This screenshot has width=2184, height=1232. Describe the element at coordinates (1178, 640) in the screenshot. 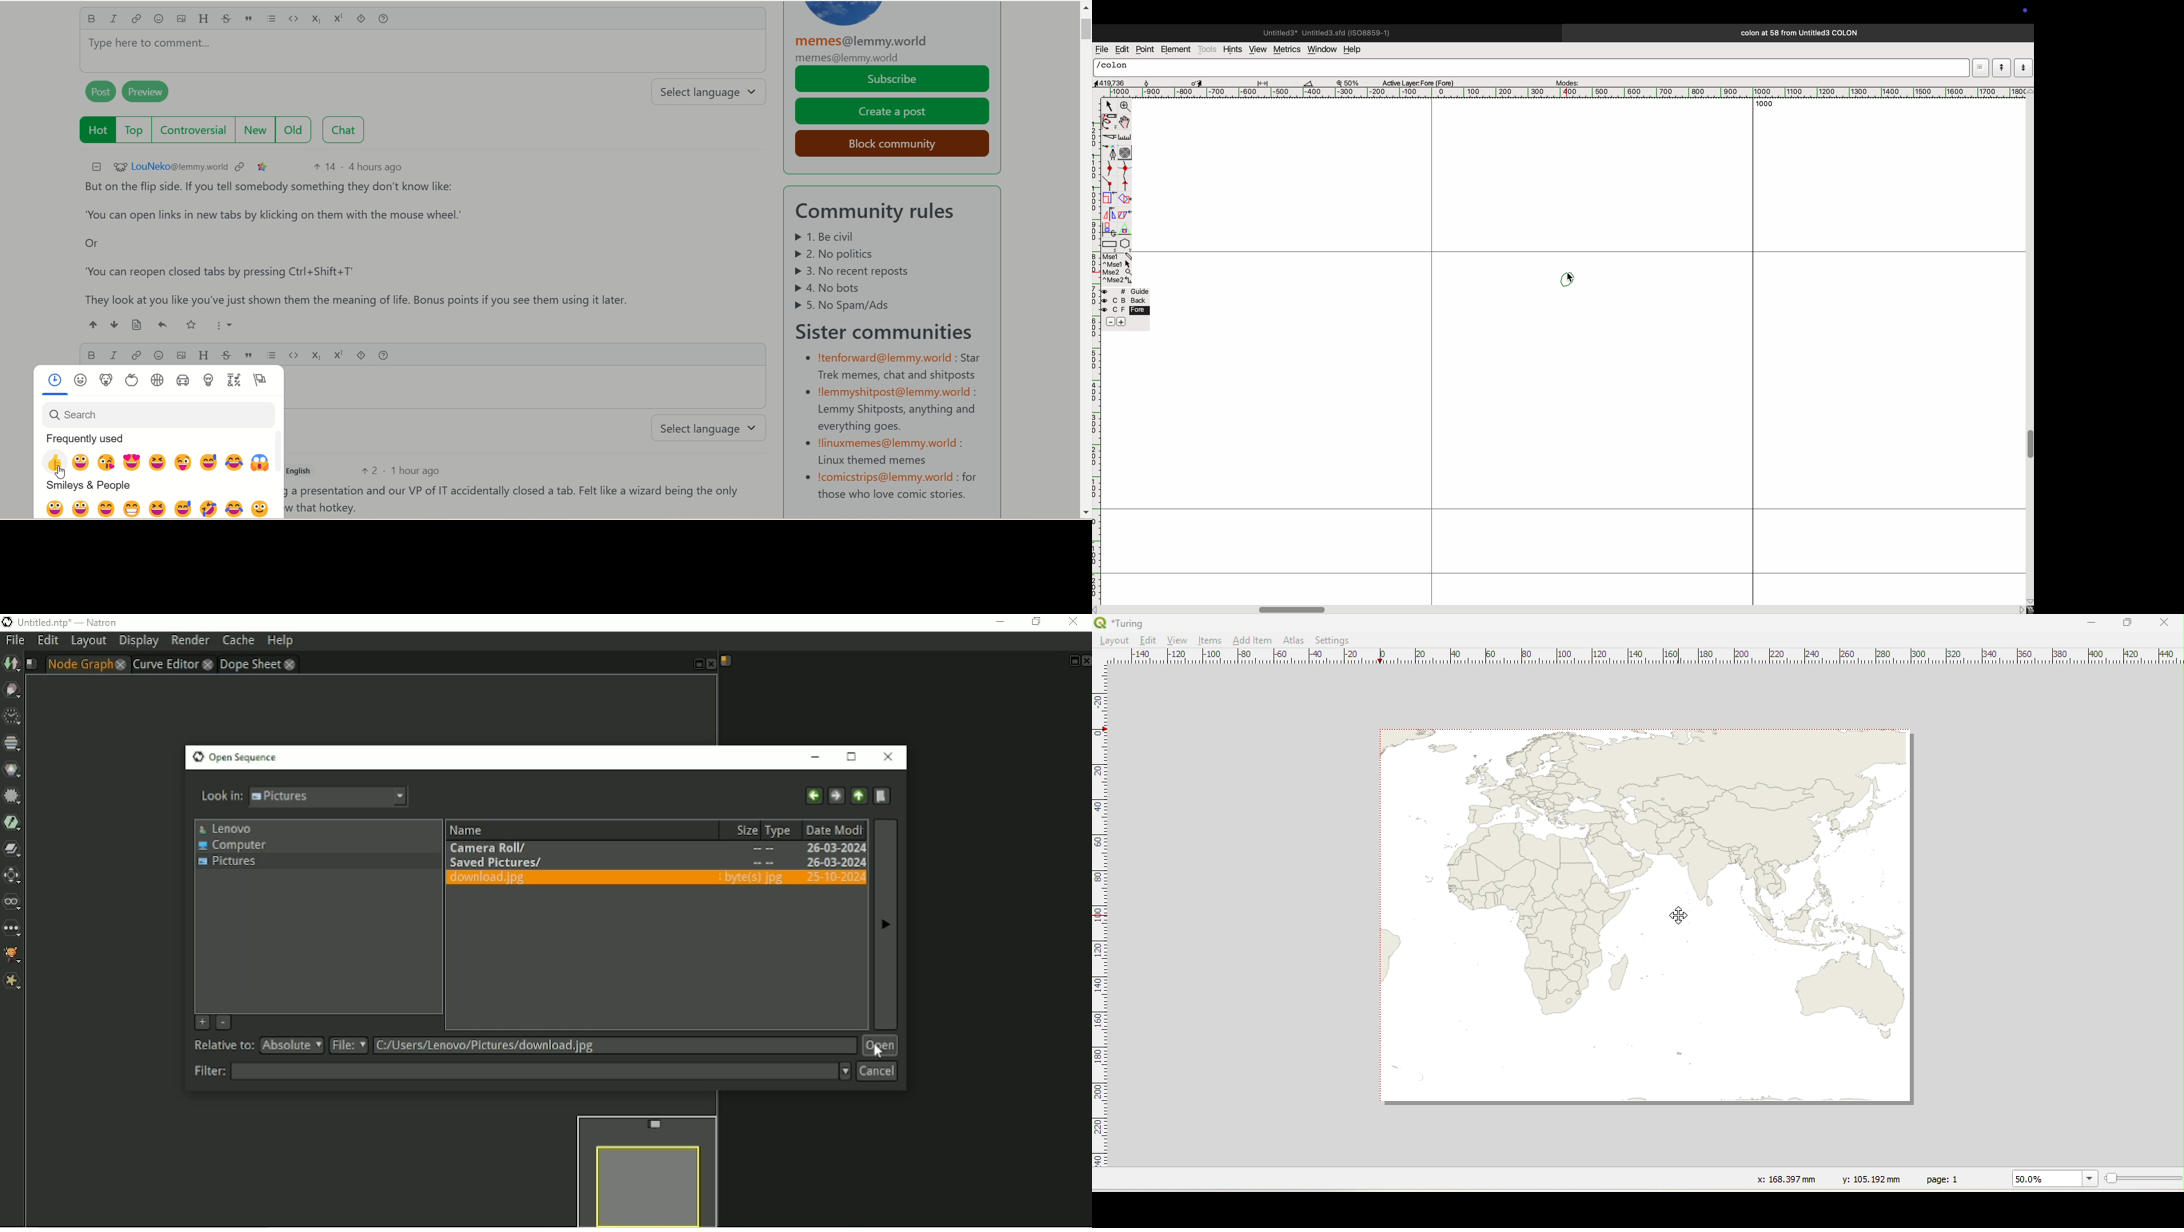

I see `View` at that location.